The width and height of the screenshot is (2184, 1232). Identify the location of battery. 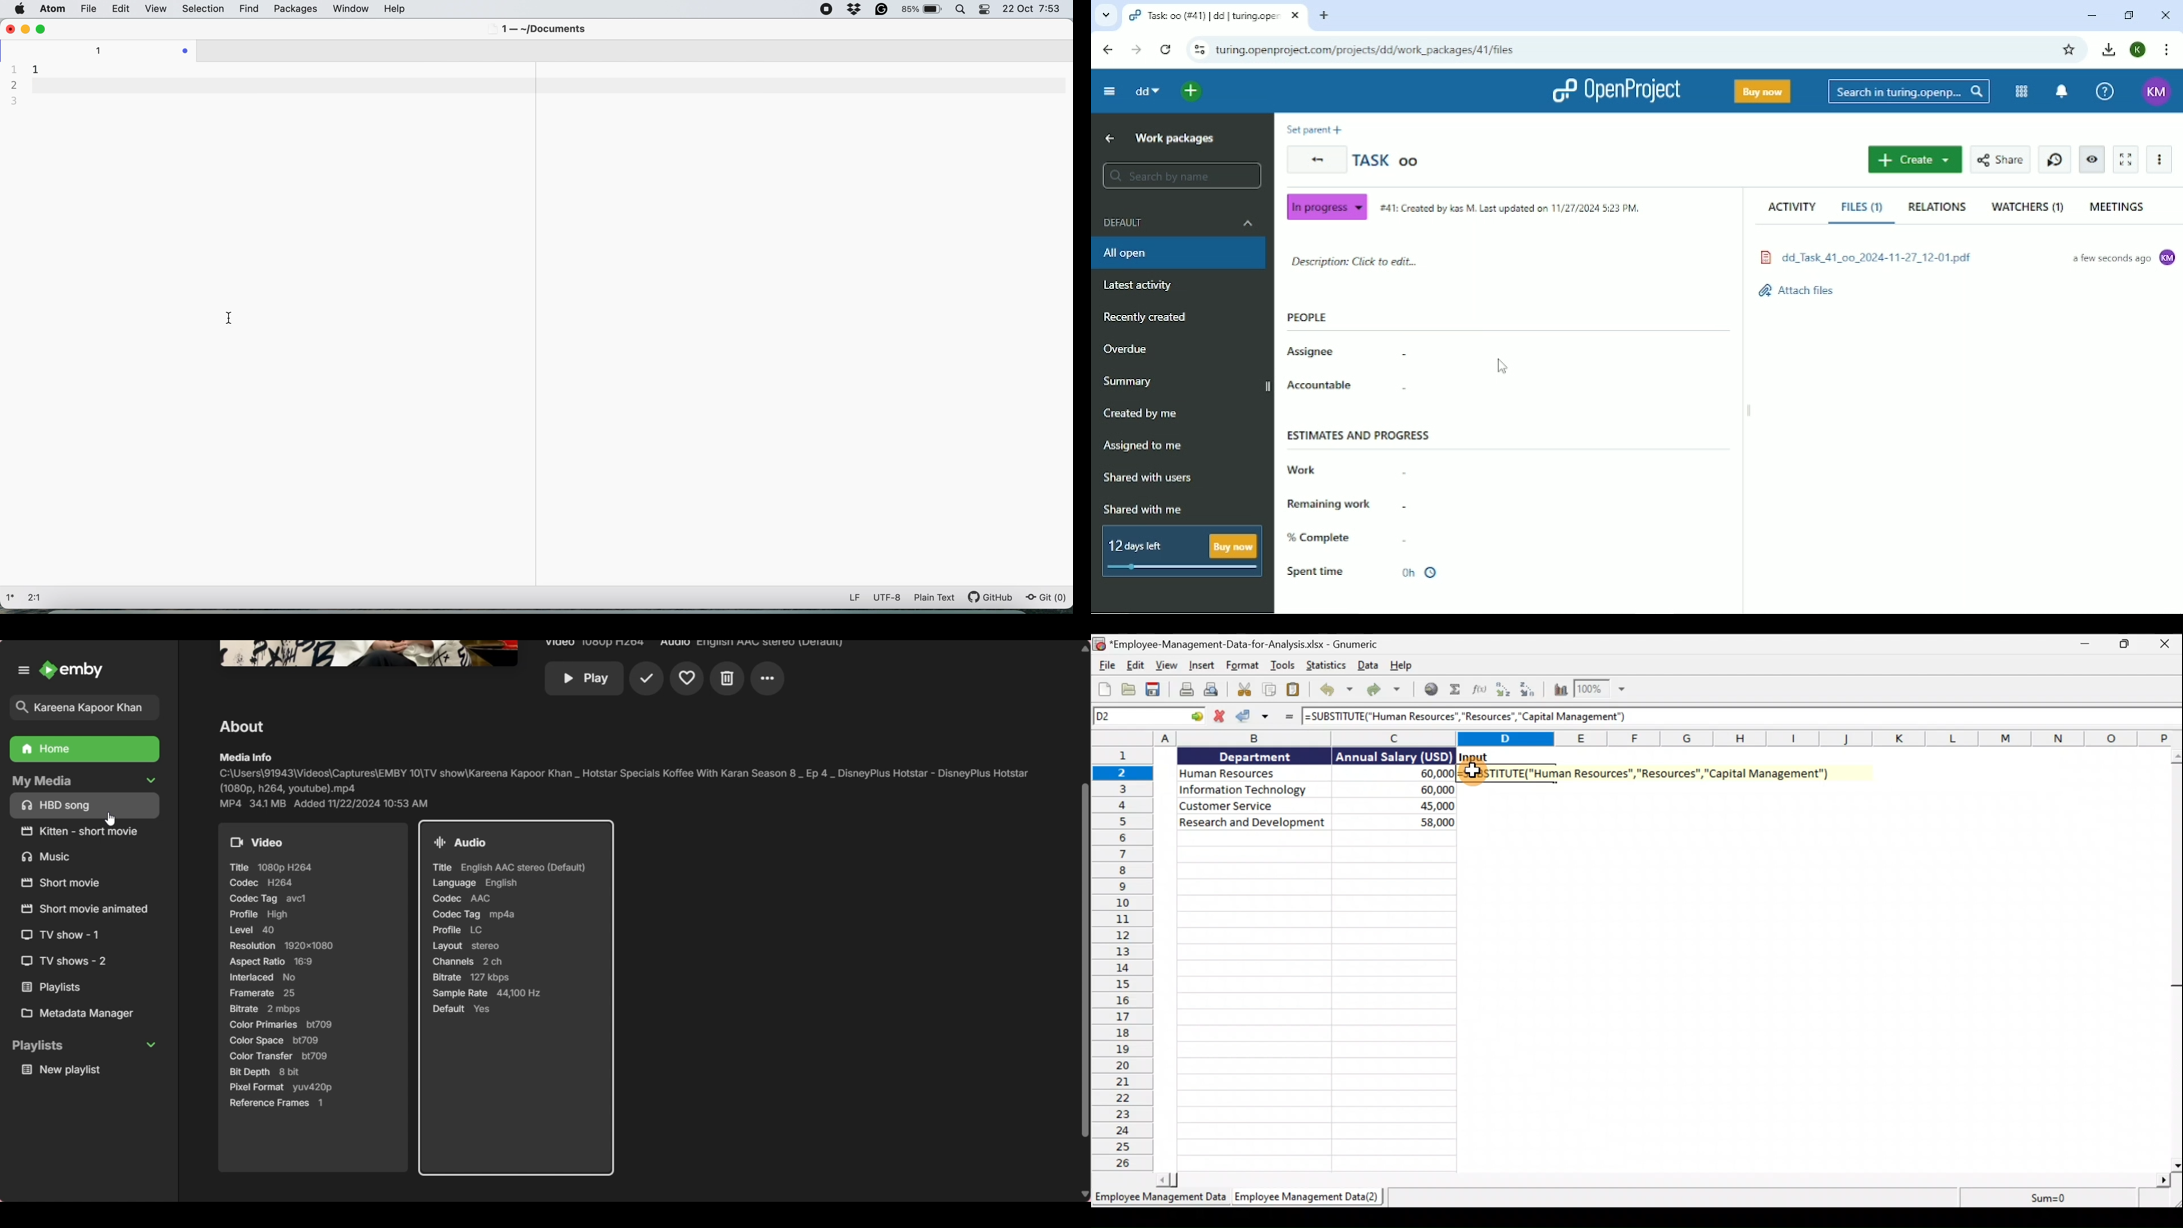
(922, 8).